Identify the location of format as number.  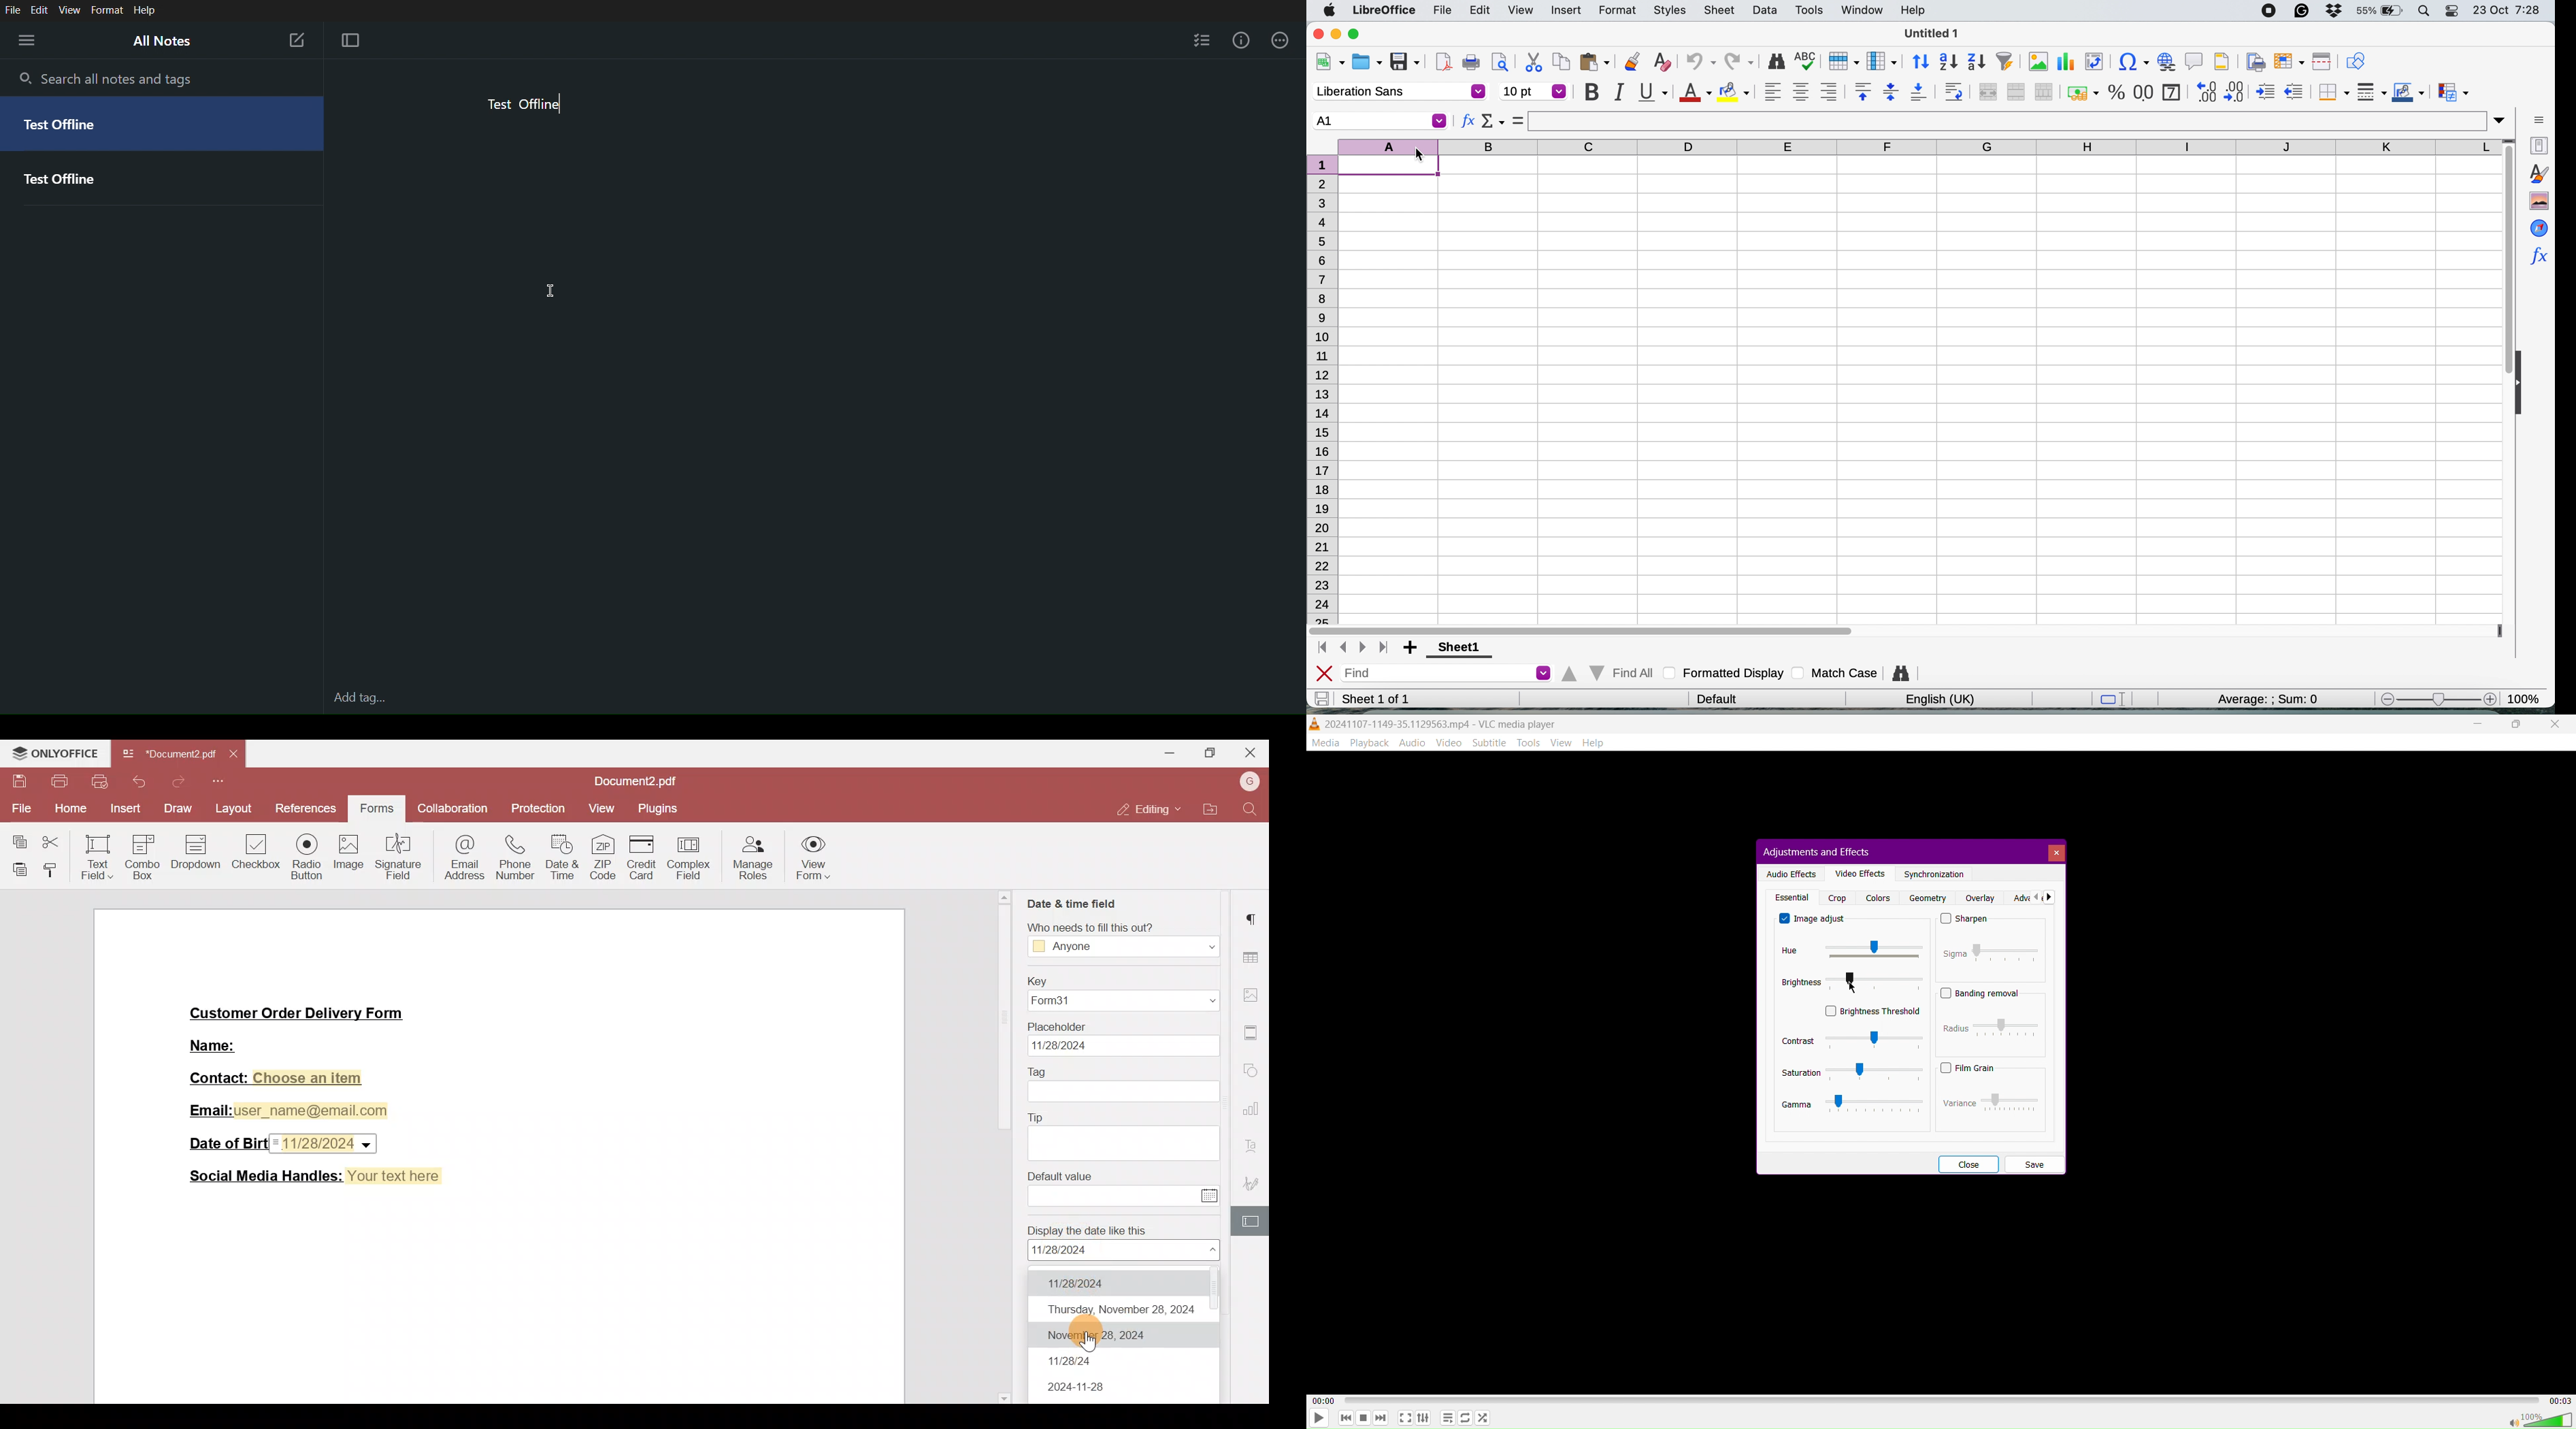
(2143, 92).